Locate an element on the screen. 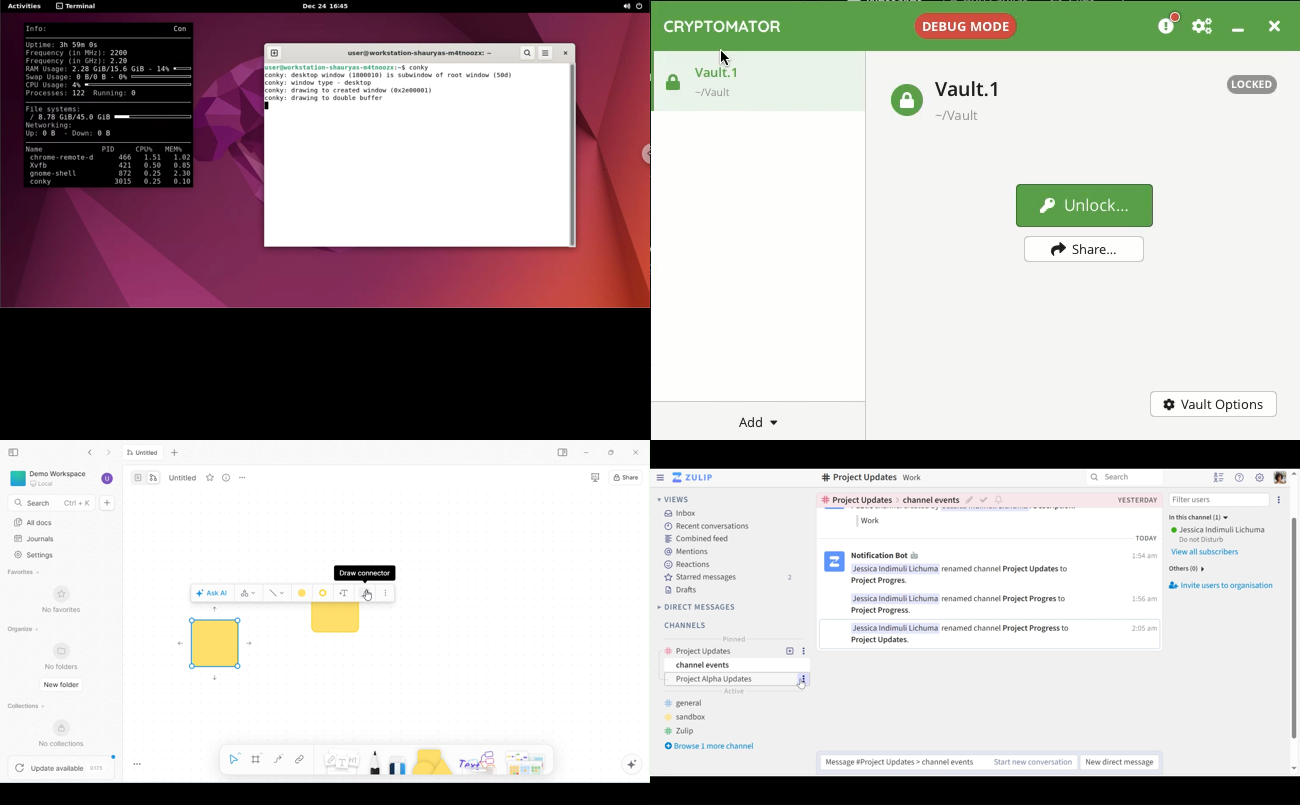  cursor movement is located at coordinates (368, 598).